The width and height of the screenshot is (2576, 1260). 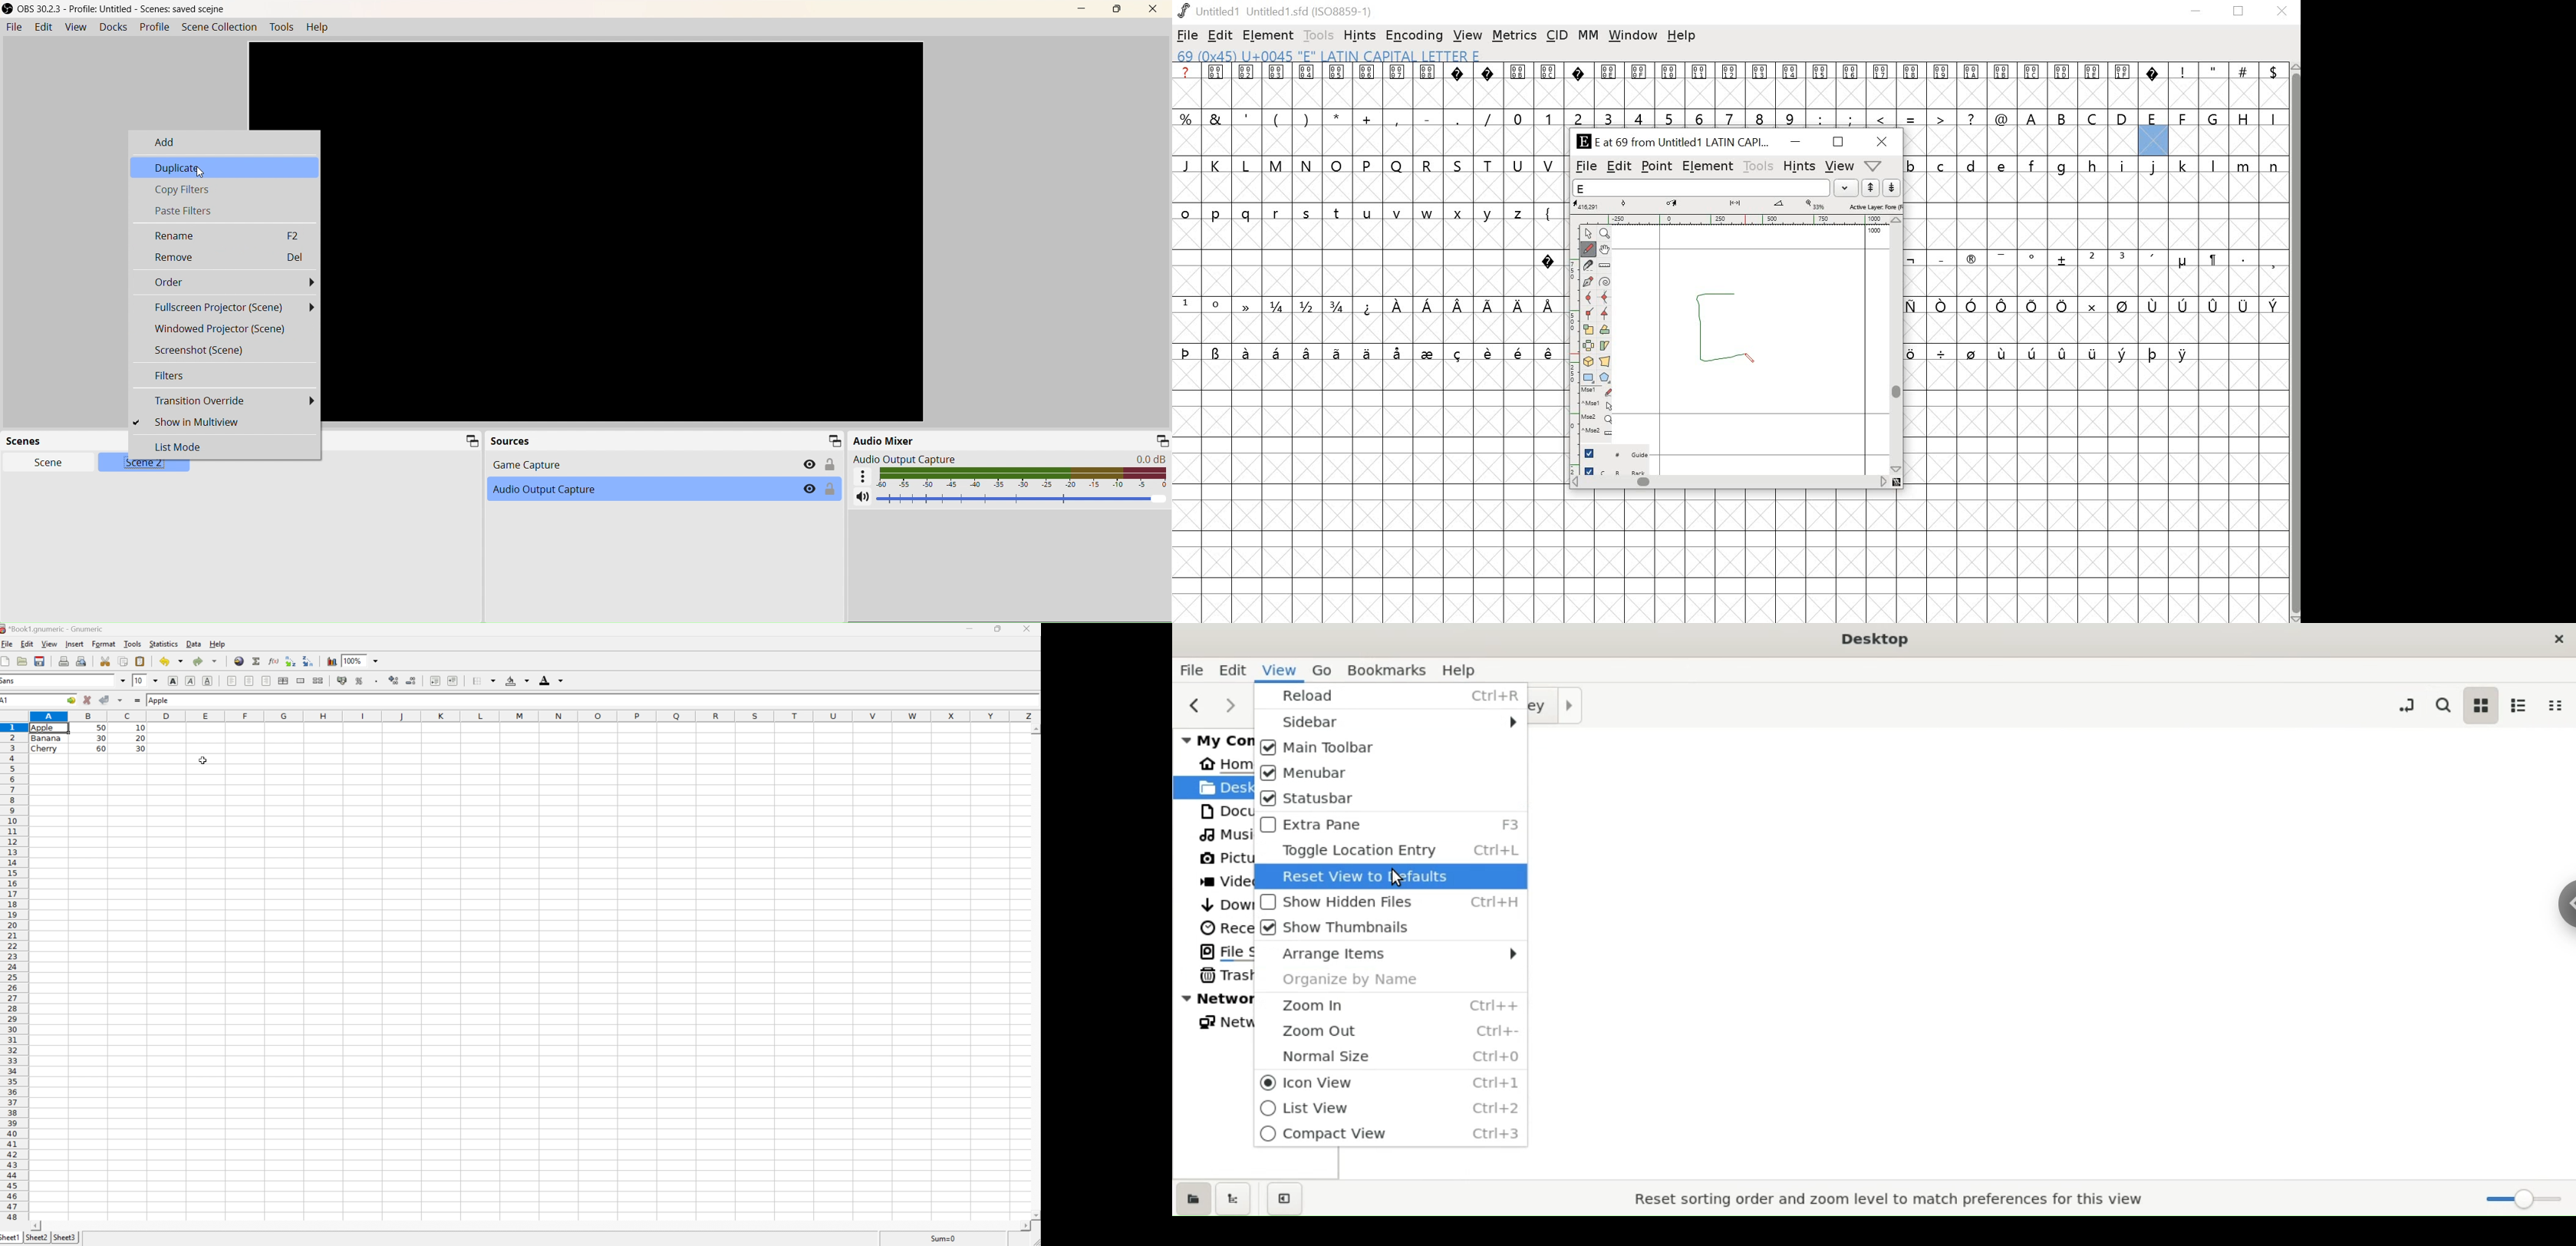 I want to click on ruler, so click(x=1570, y=348).